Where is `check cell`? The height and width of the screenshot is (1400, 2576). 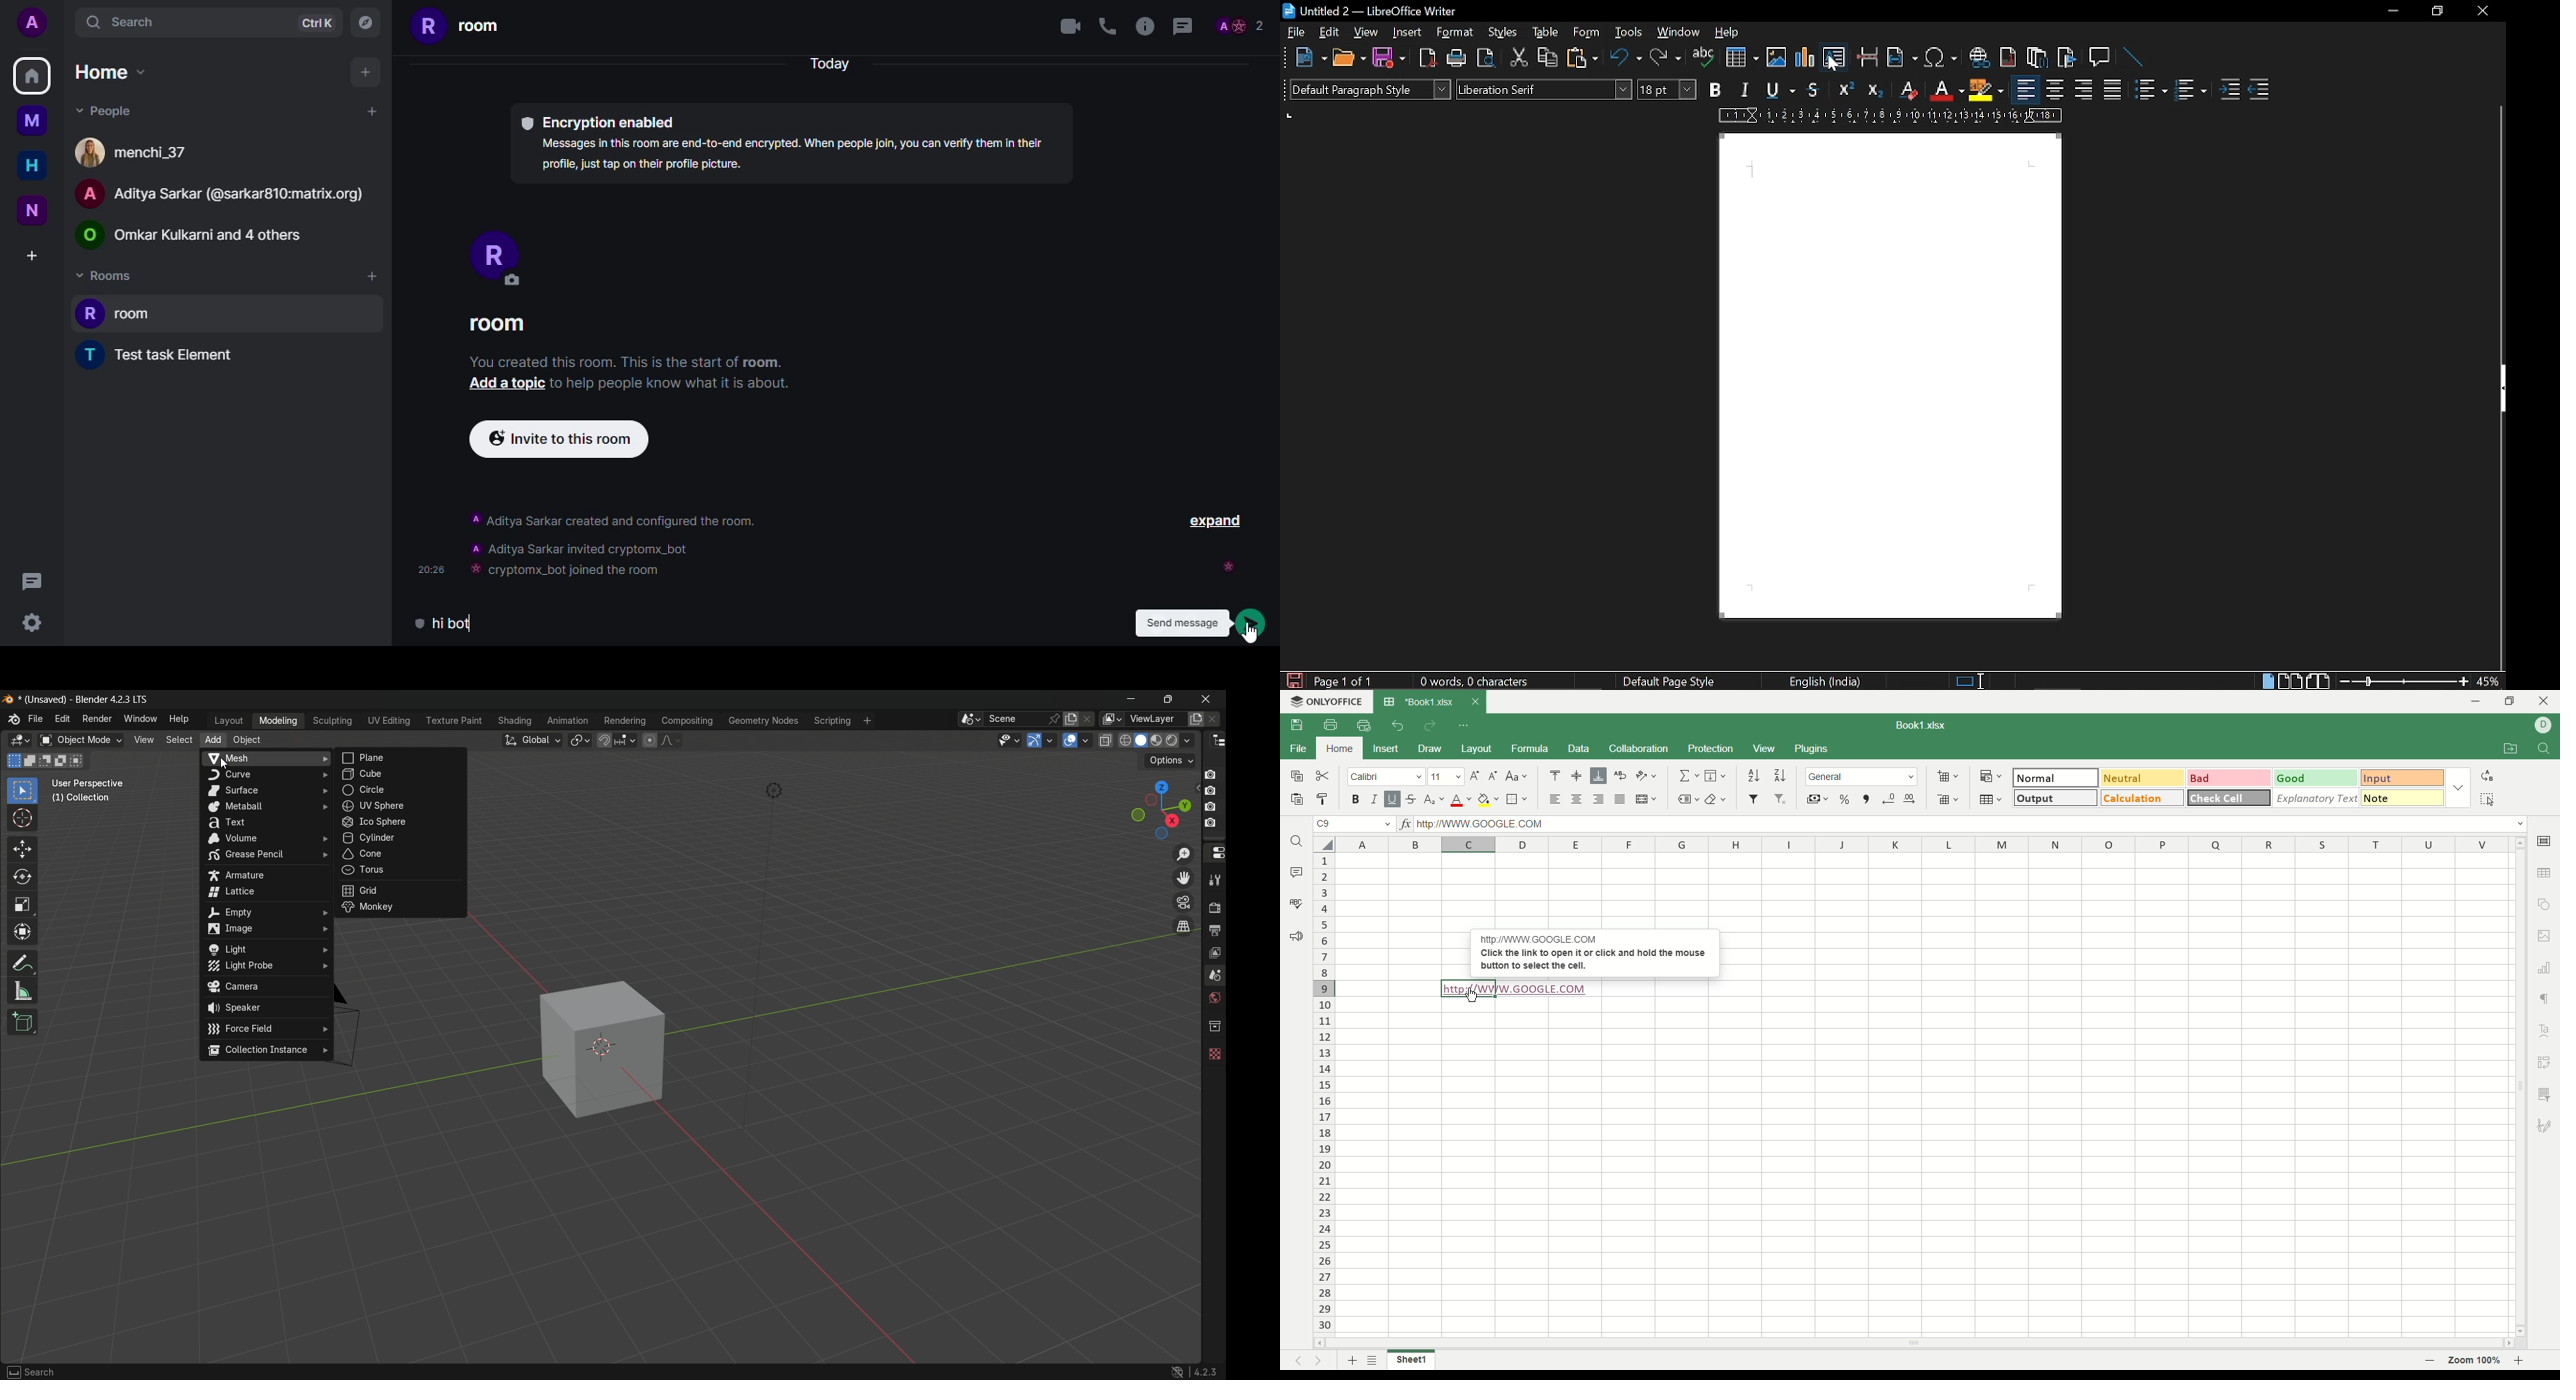
check cell is located at coordinates (2228, 798).